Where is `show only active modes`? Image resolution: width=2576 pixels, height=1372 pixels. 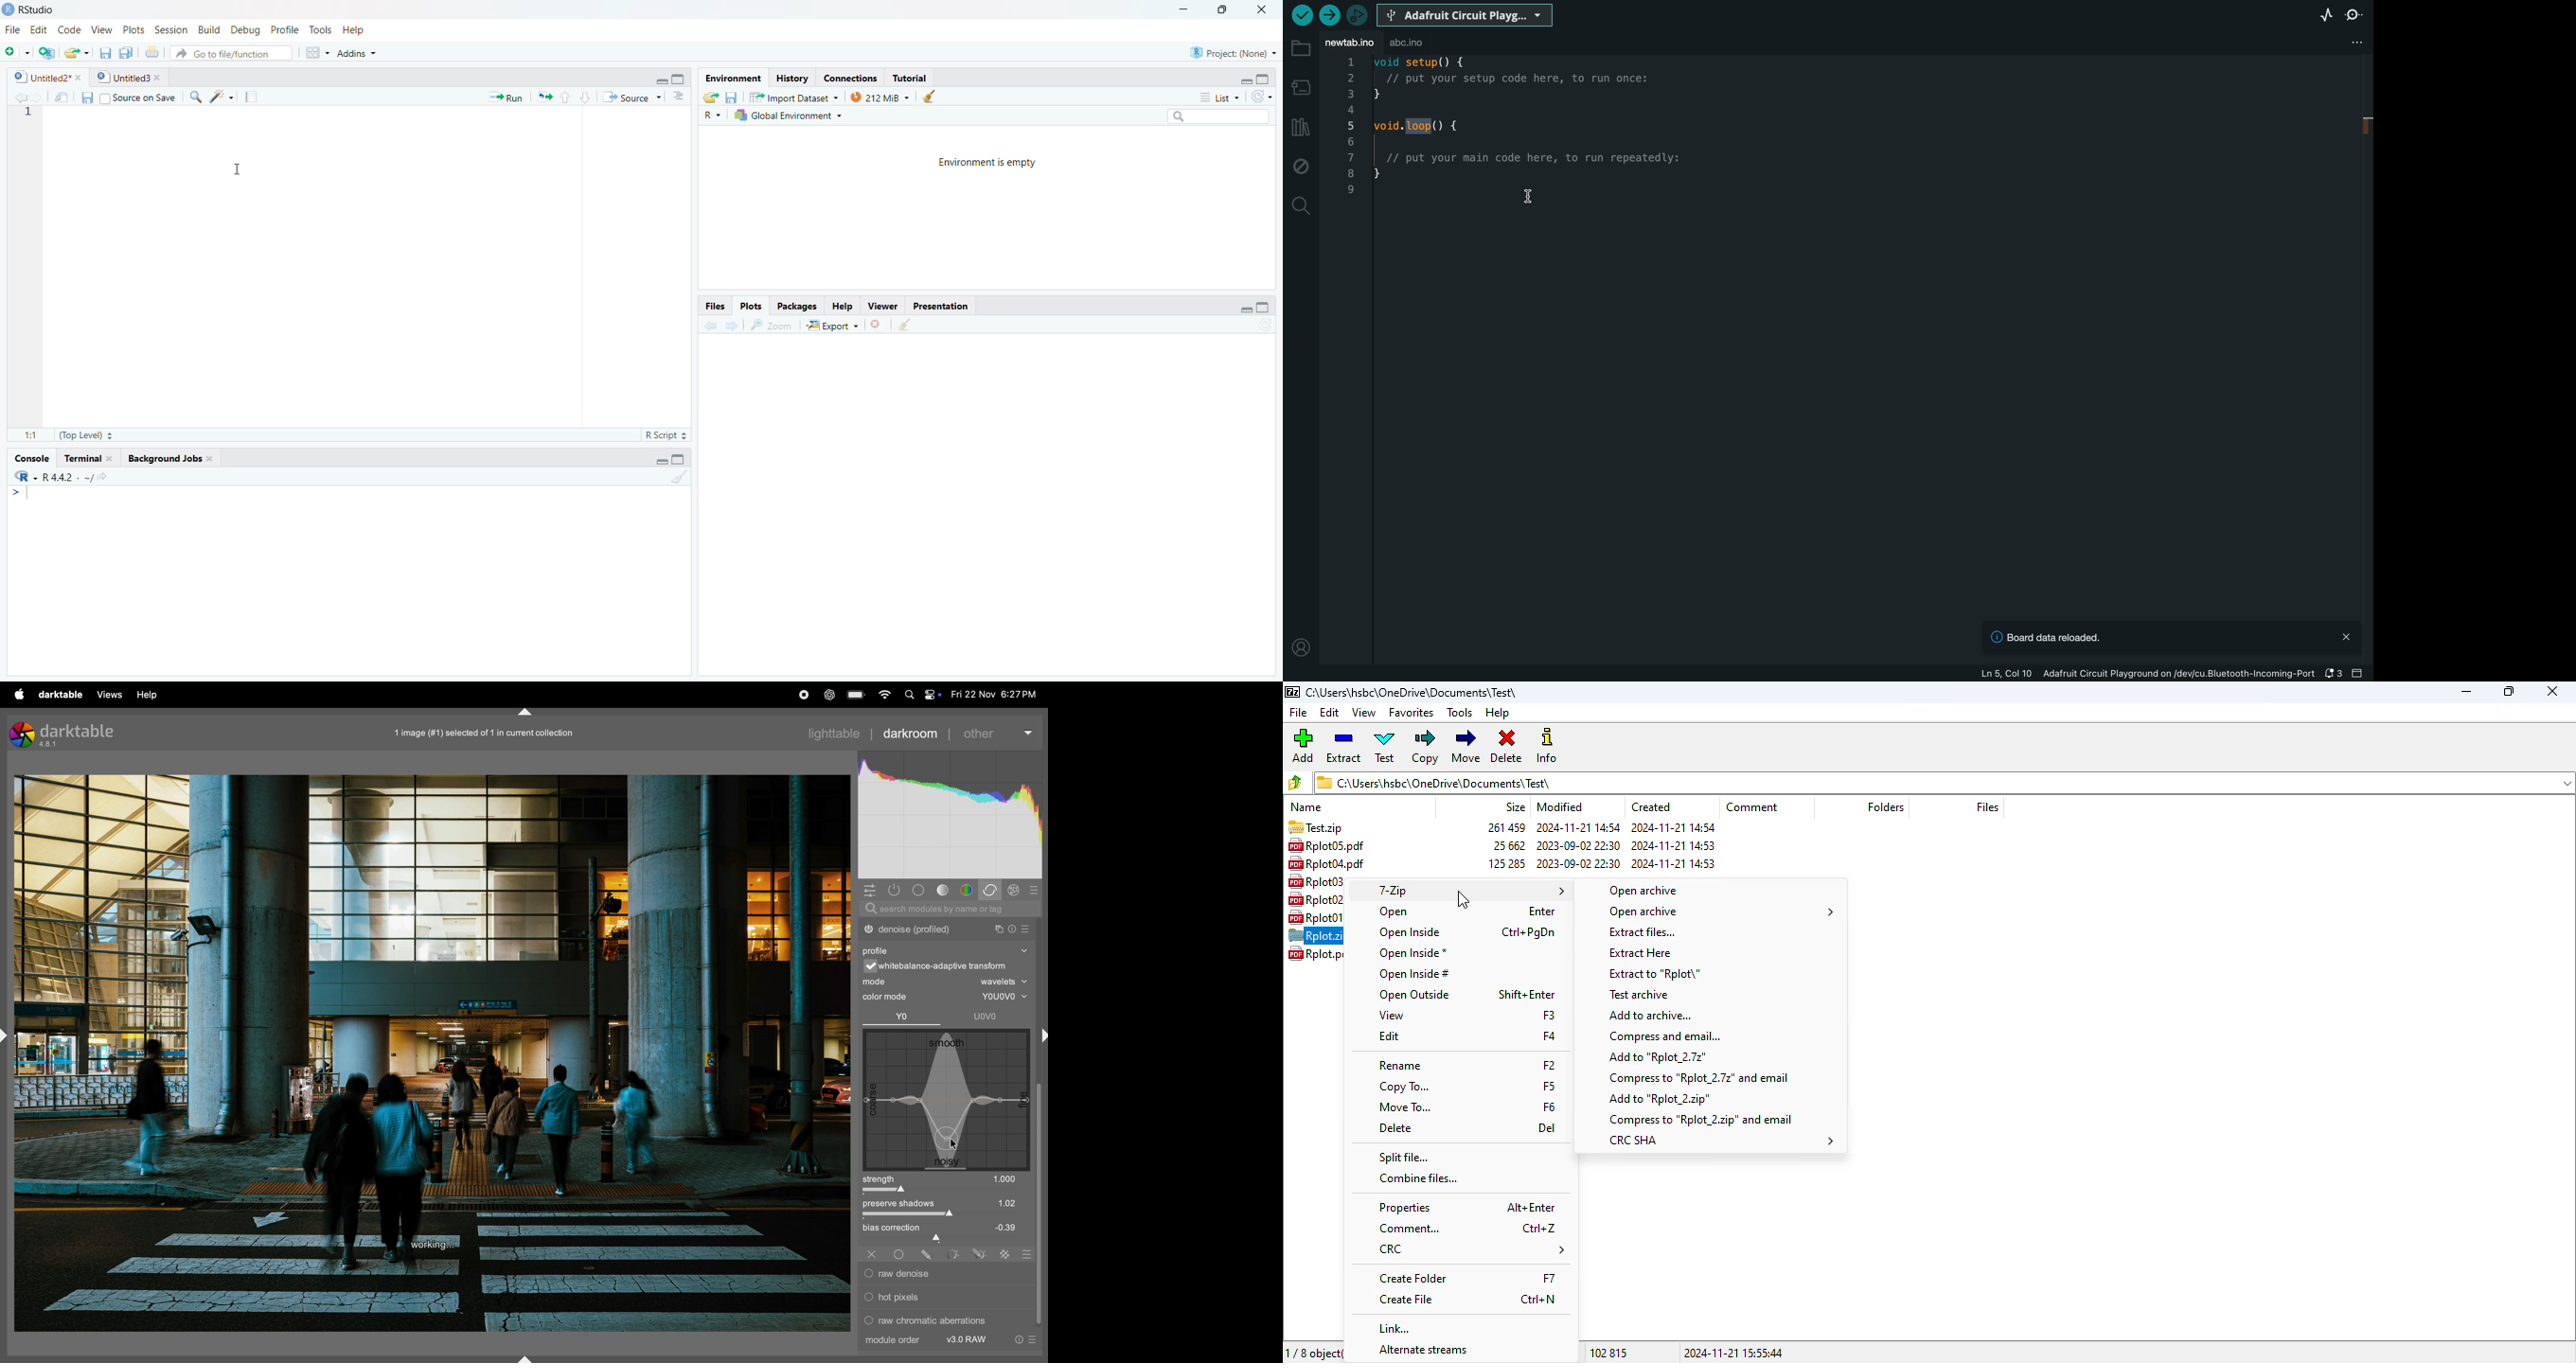
show only active modes is located at coordinates (896, 891).